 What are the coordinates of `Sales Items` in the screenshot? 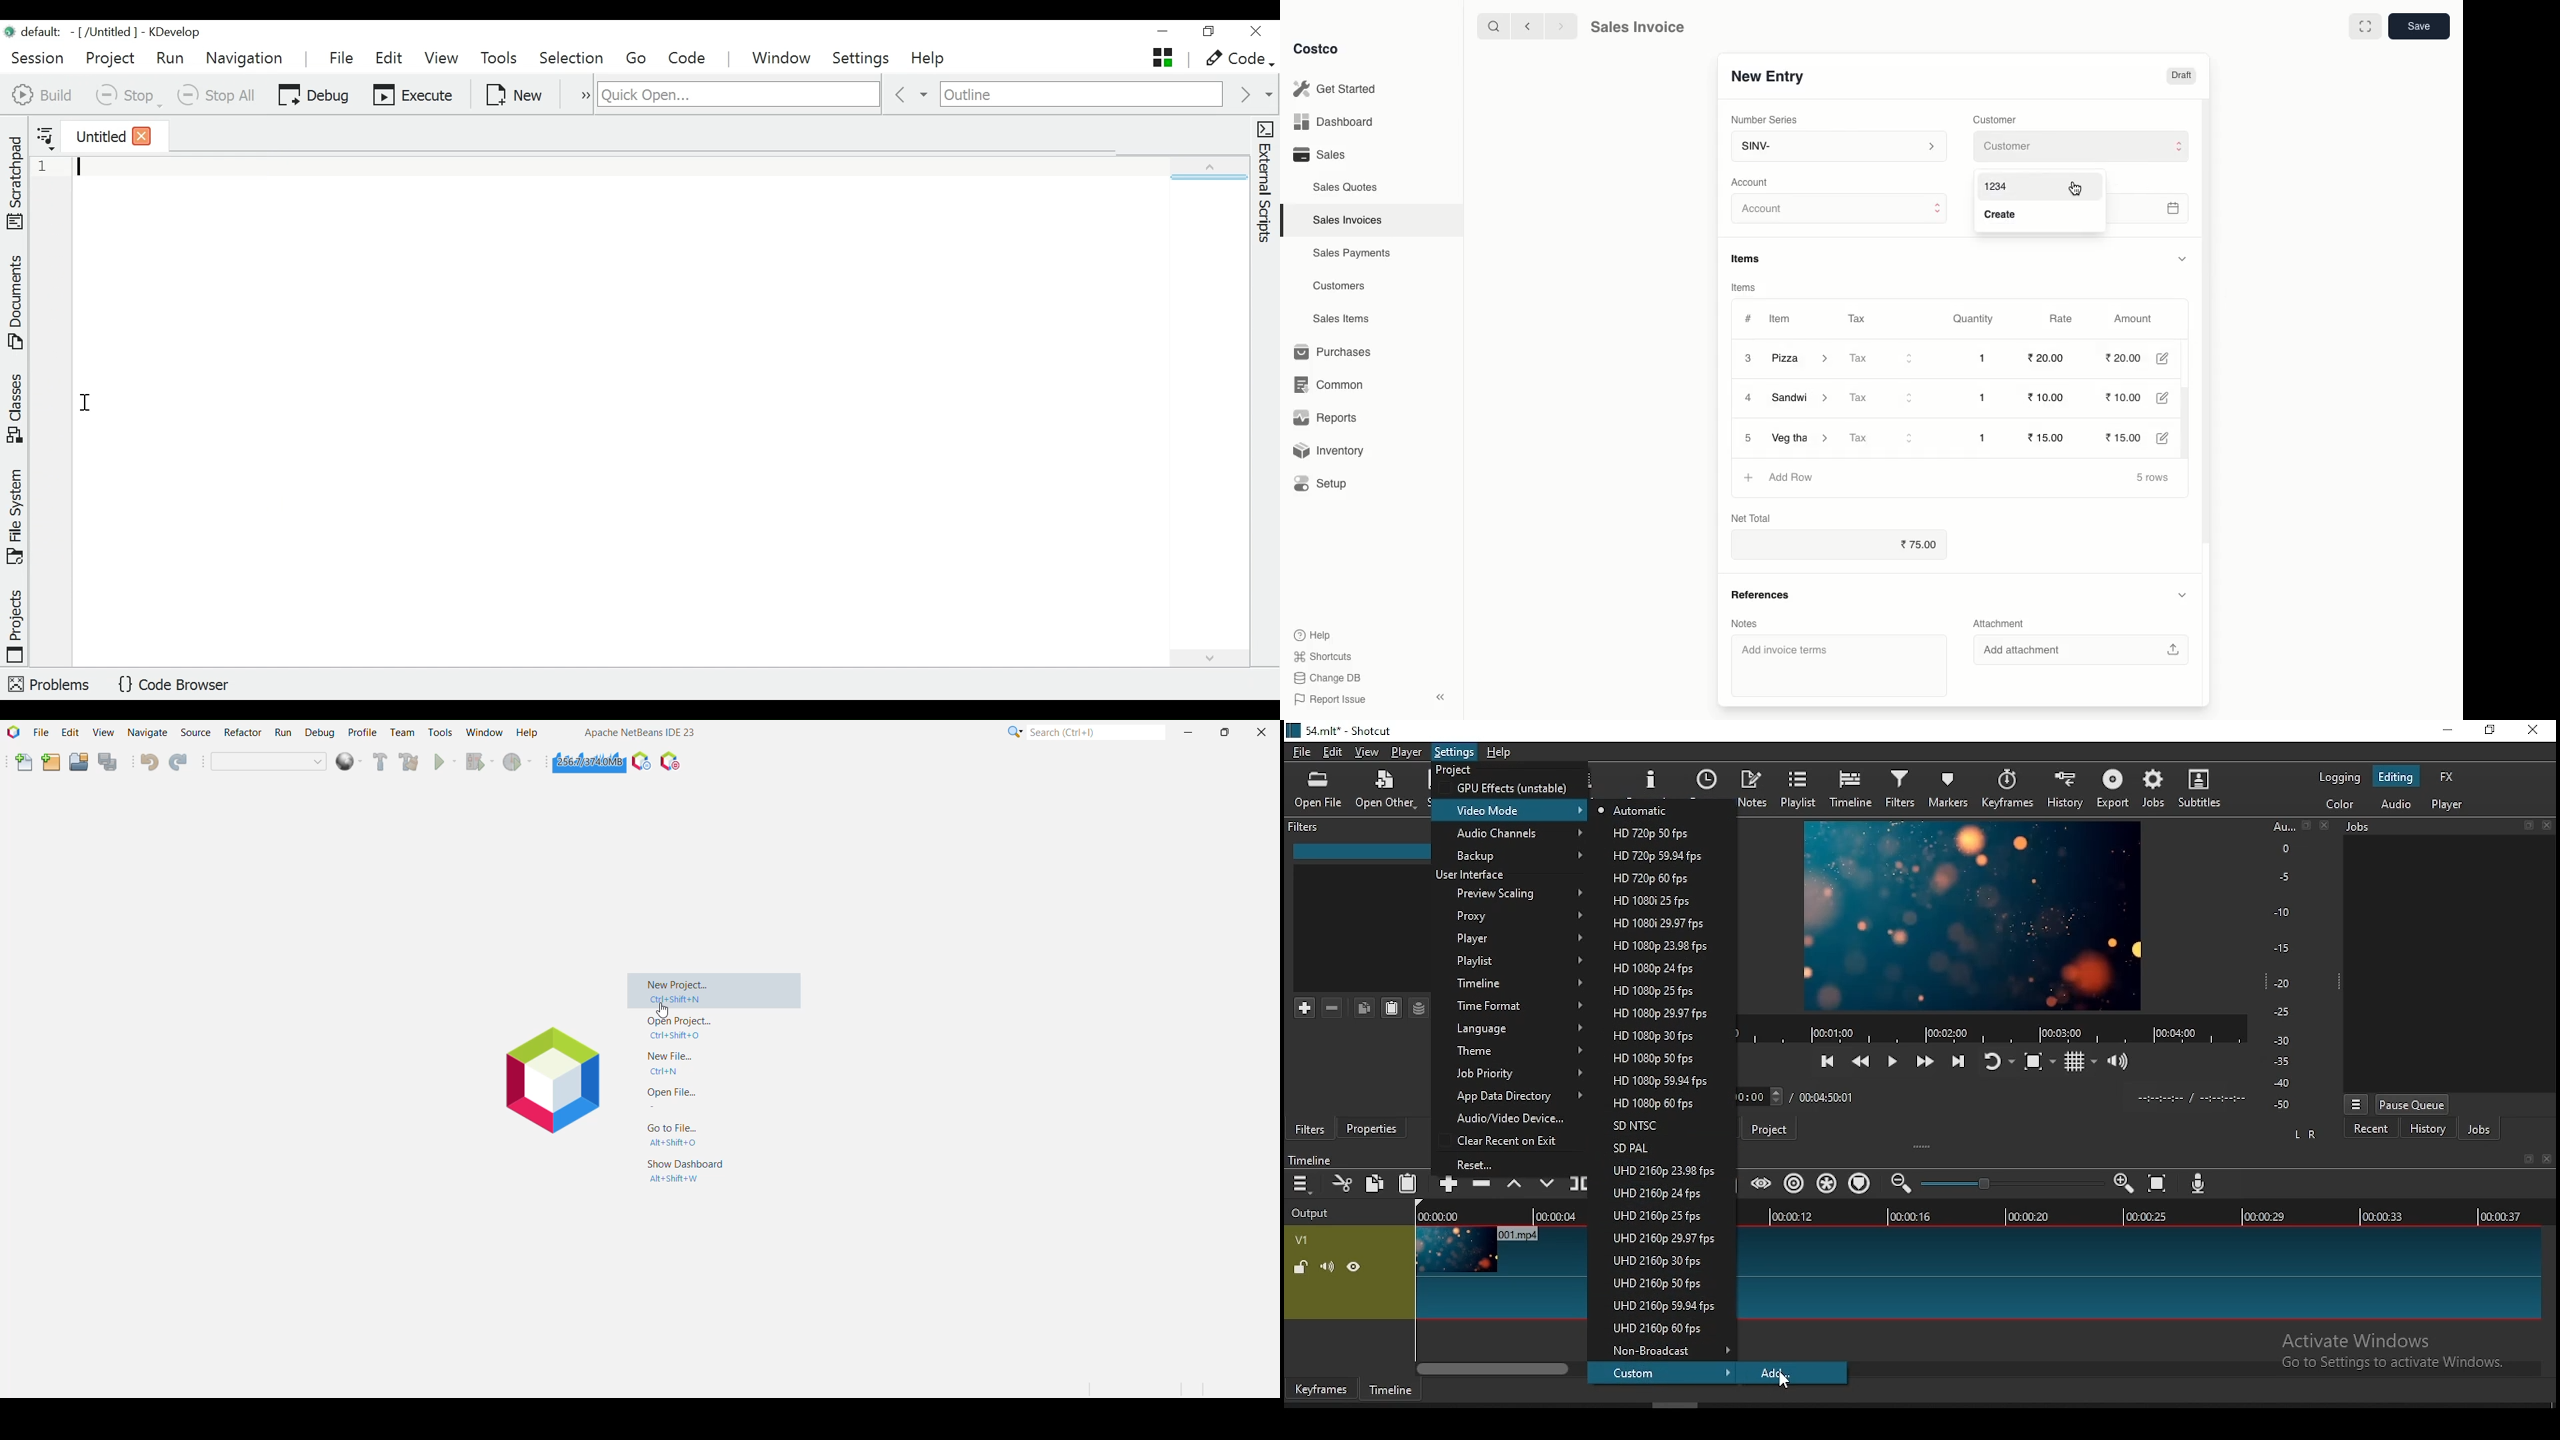 It's located at (1345, 319).